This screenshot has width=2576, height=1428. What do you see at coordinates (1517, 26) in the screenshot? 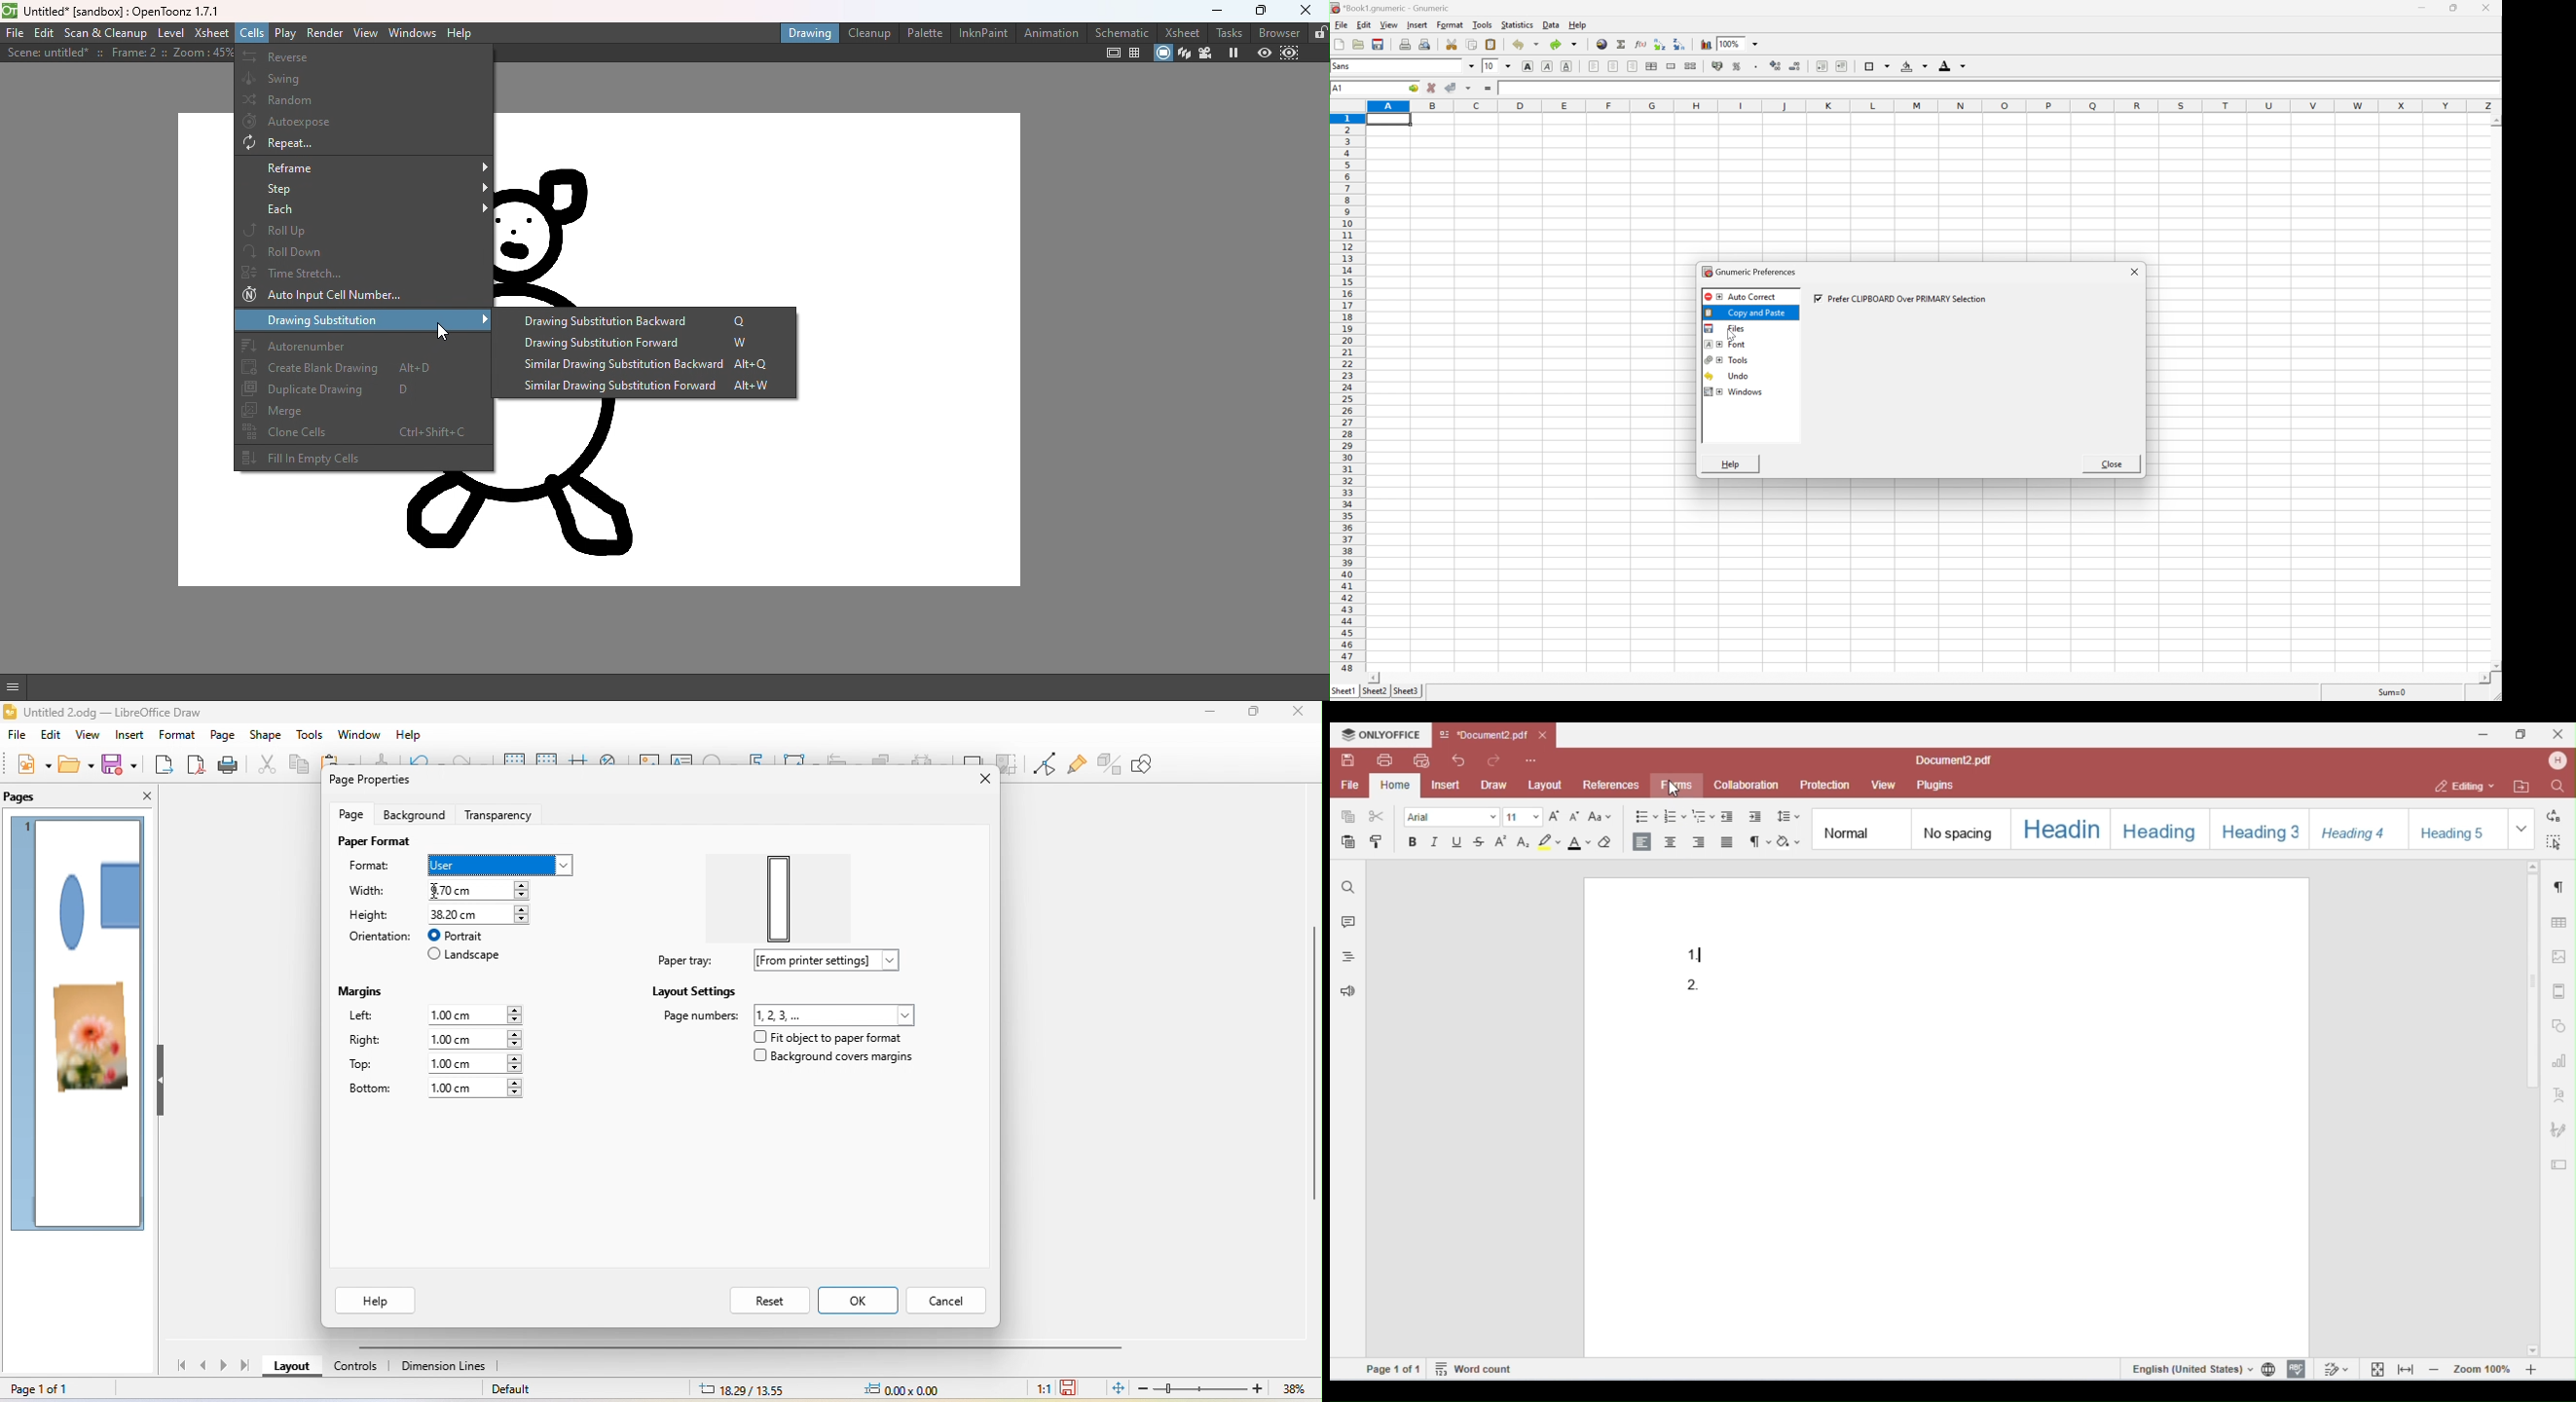
I see `statistics` at bounding box center [1517, 26].